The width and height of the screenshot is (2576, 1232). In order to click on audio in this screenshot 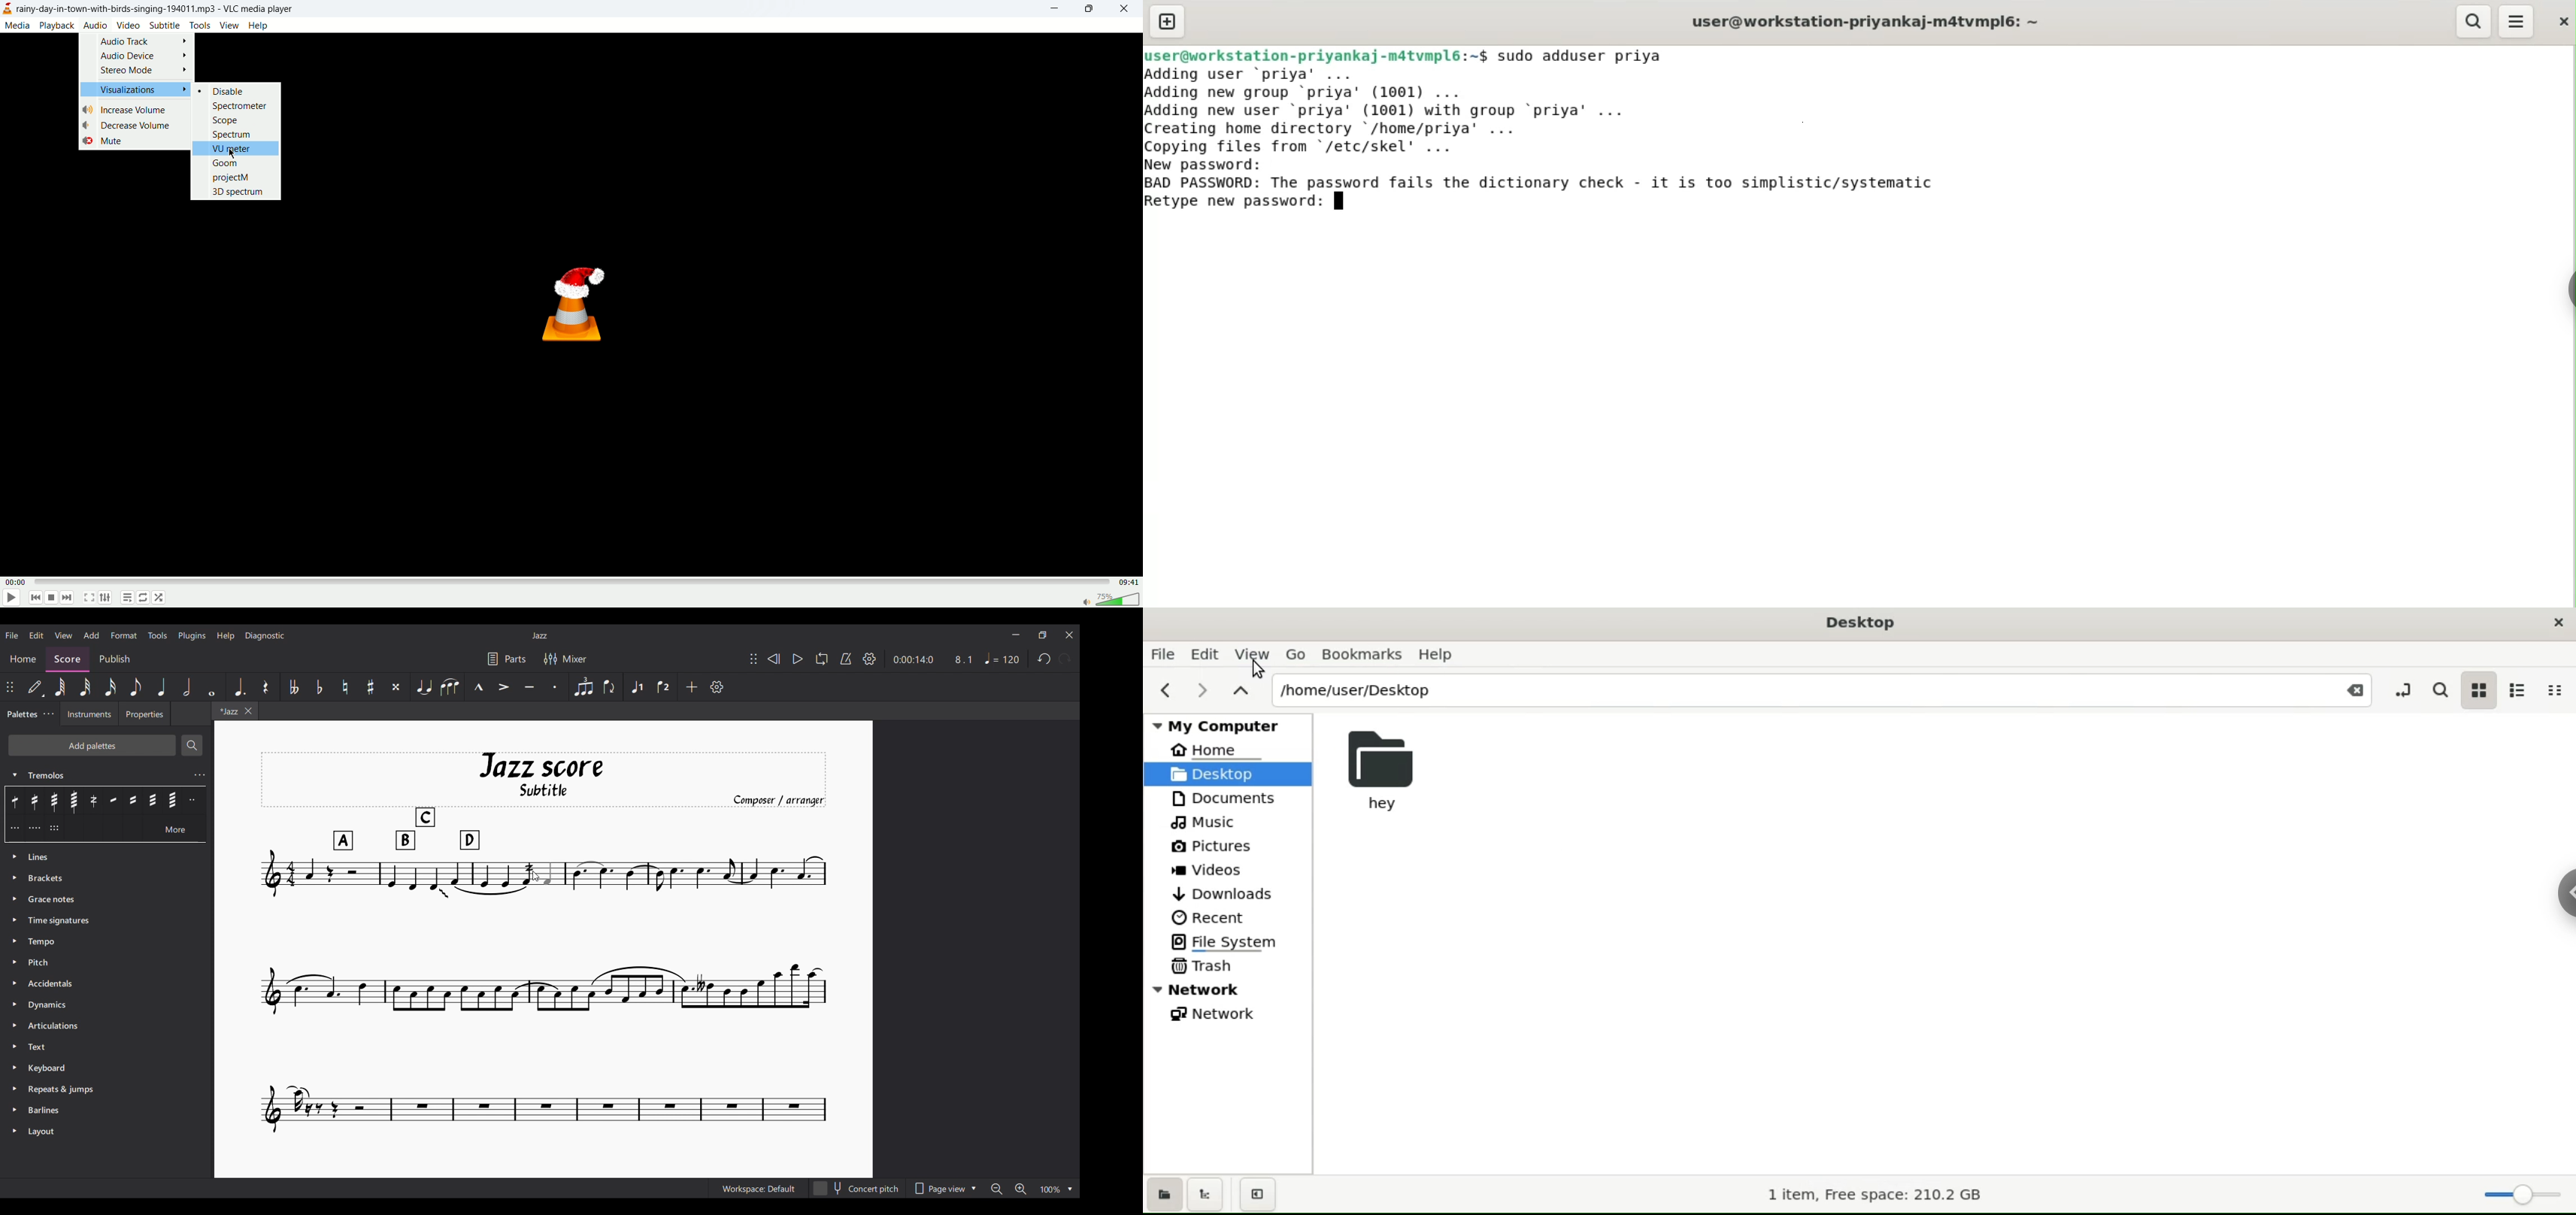, I will do `click(95, 26)`.